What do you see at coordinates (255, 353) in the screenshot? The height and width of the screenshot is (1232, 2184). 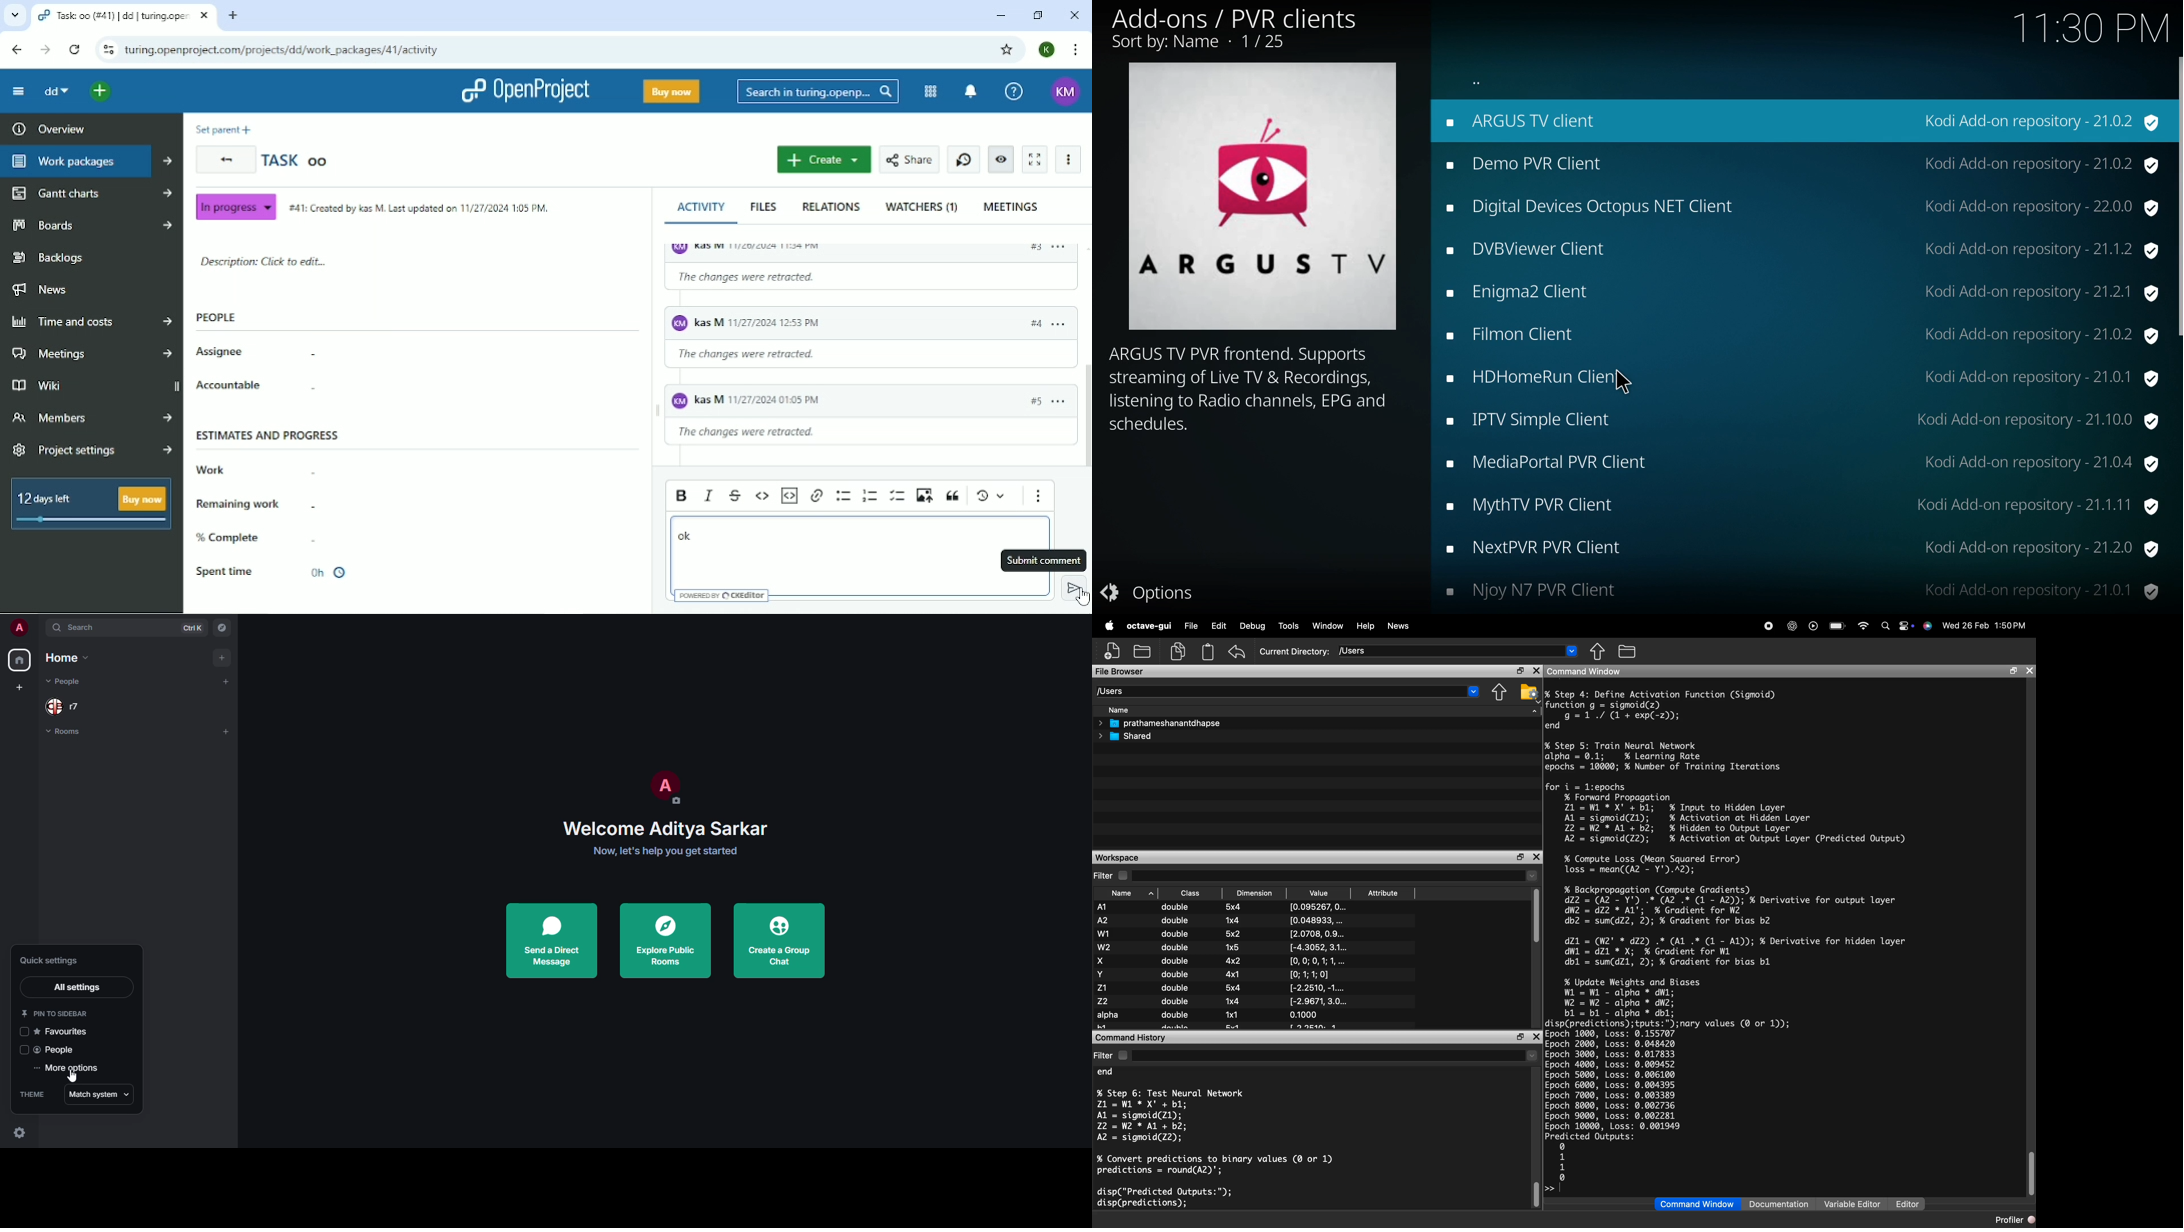 I see `Assignee` at bounding box center [255, 353].